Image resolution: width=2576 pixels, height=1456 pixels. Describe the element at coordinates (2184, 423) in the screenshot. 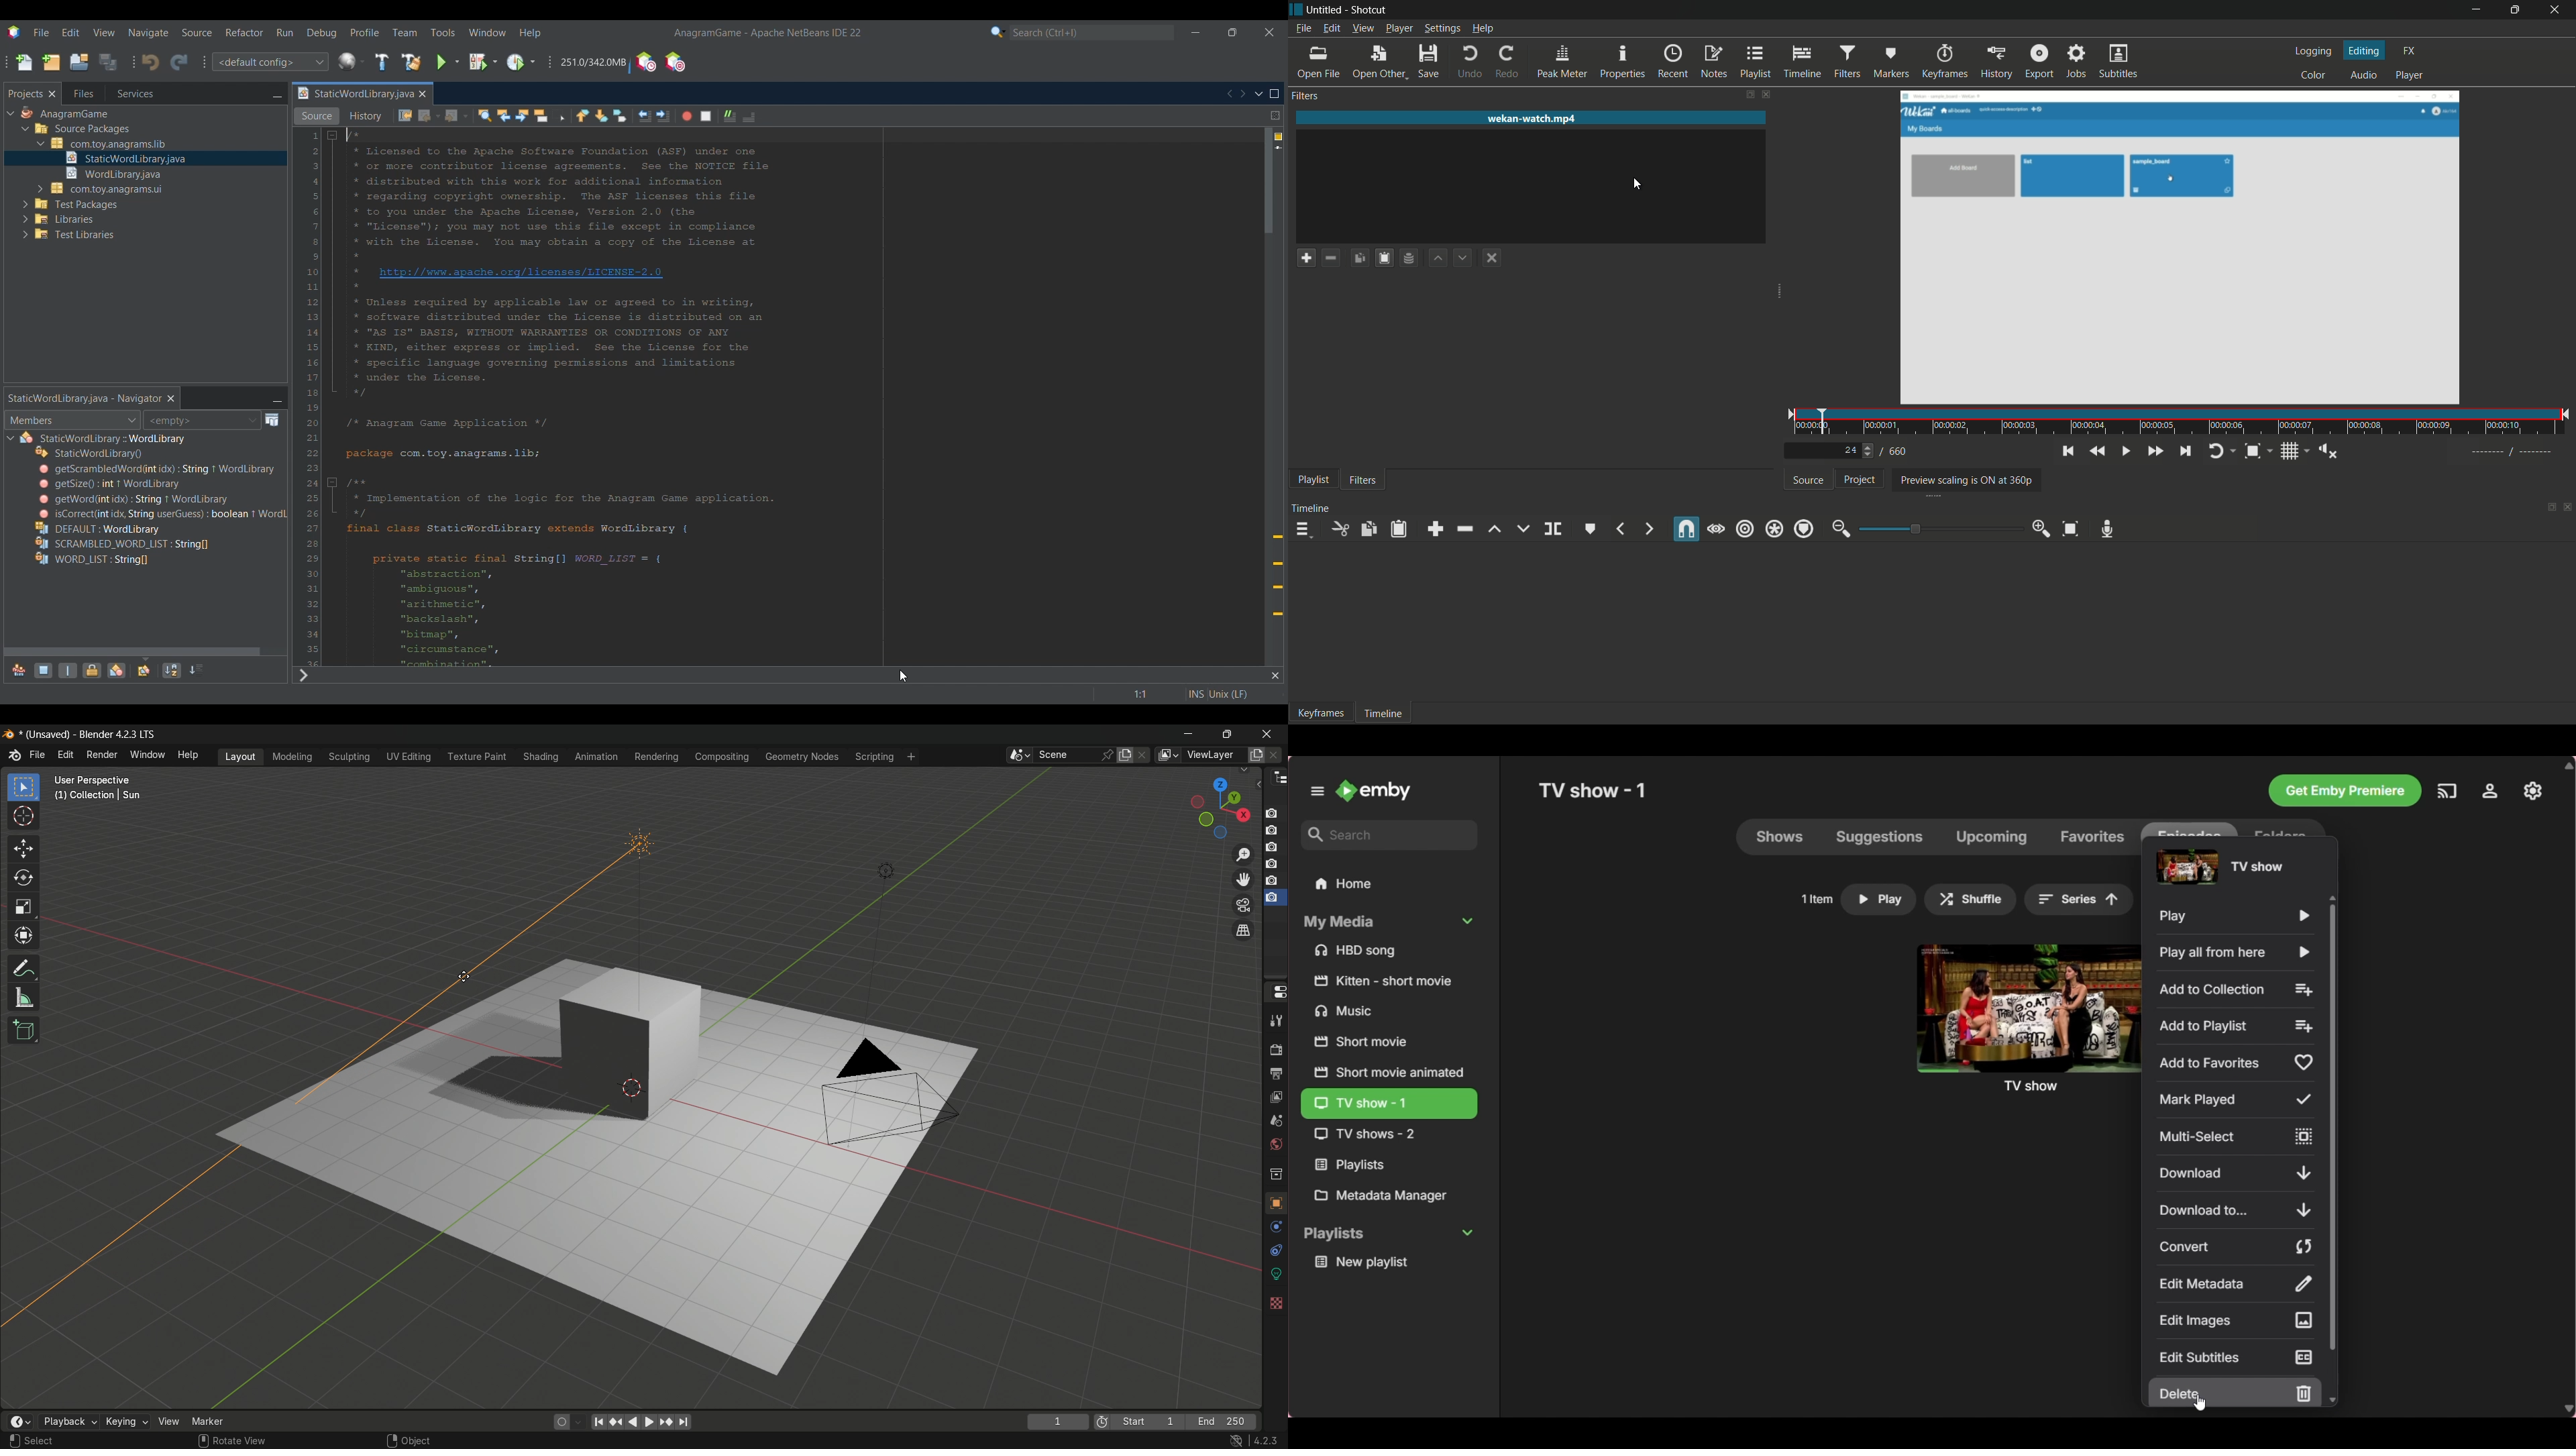

I see `time` at that location.